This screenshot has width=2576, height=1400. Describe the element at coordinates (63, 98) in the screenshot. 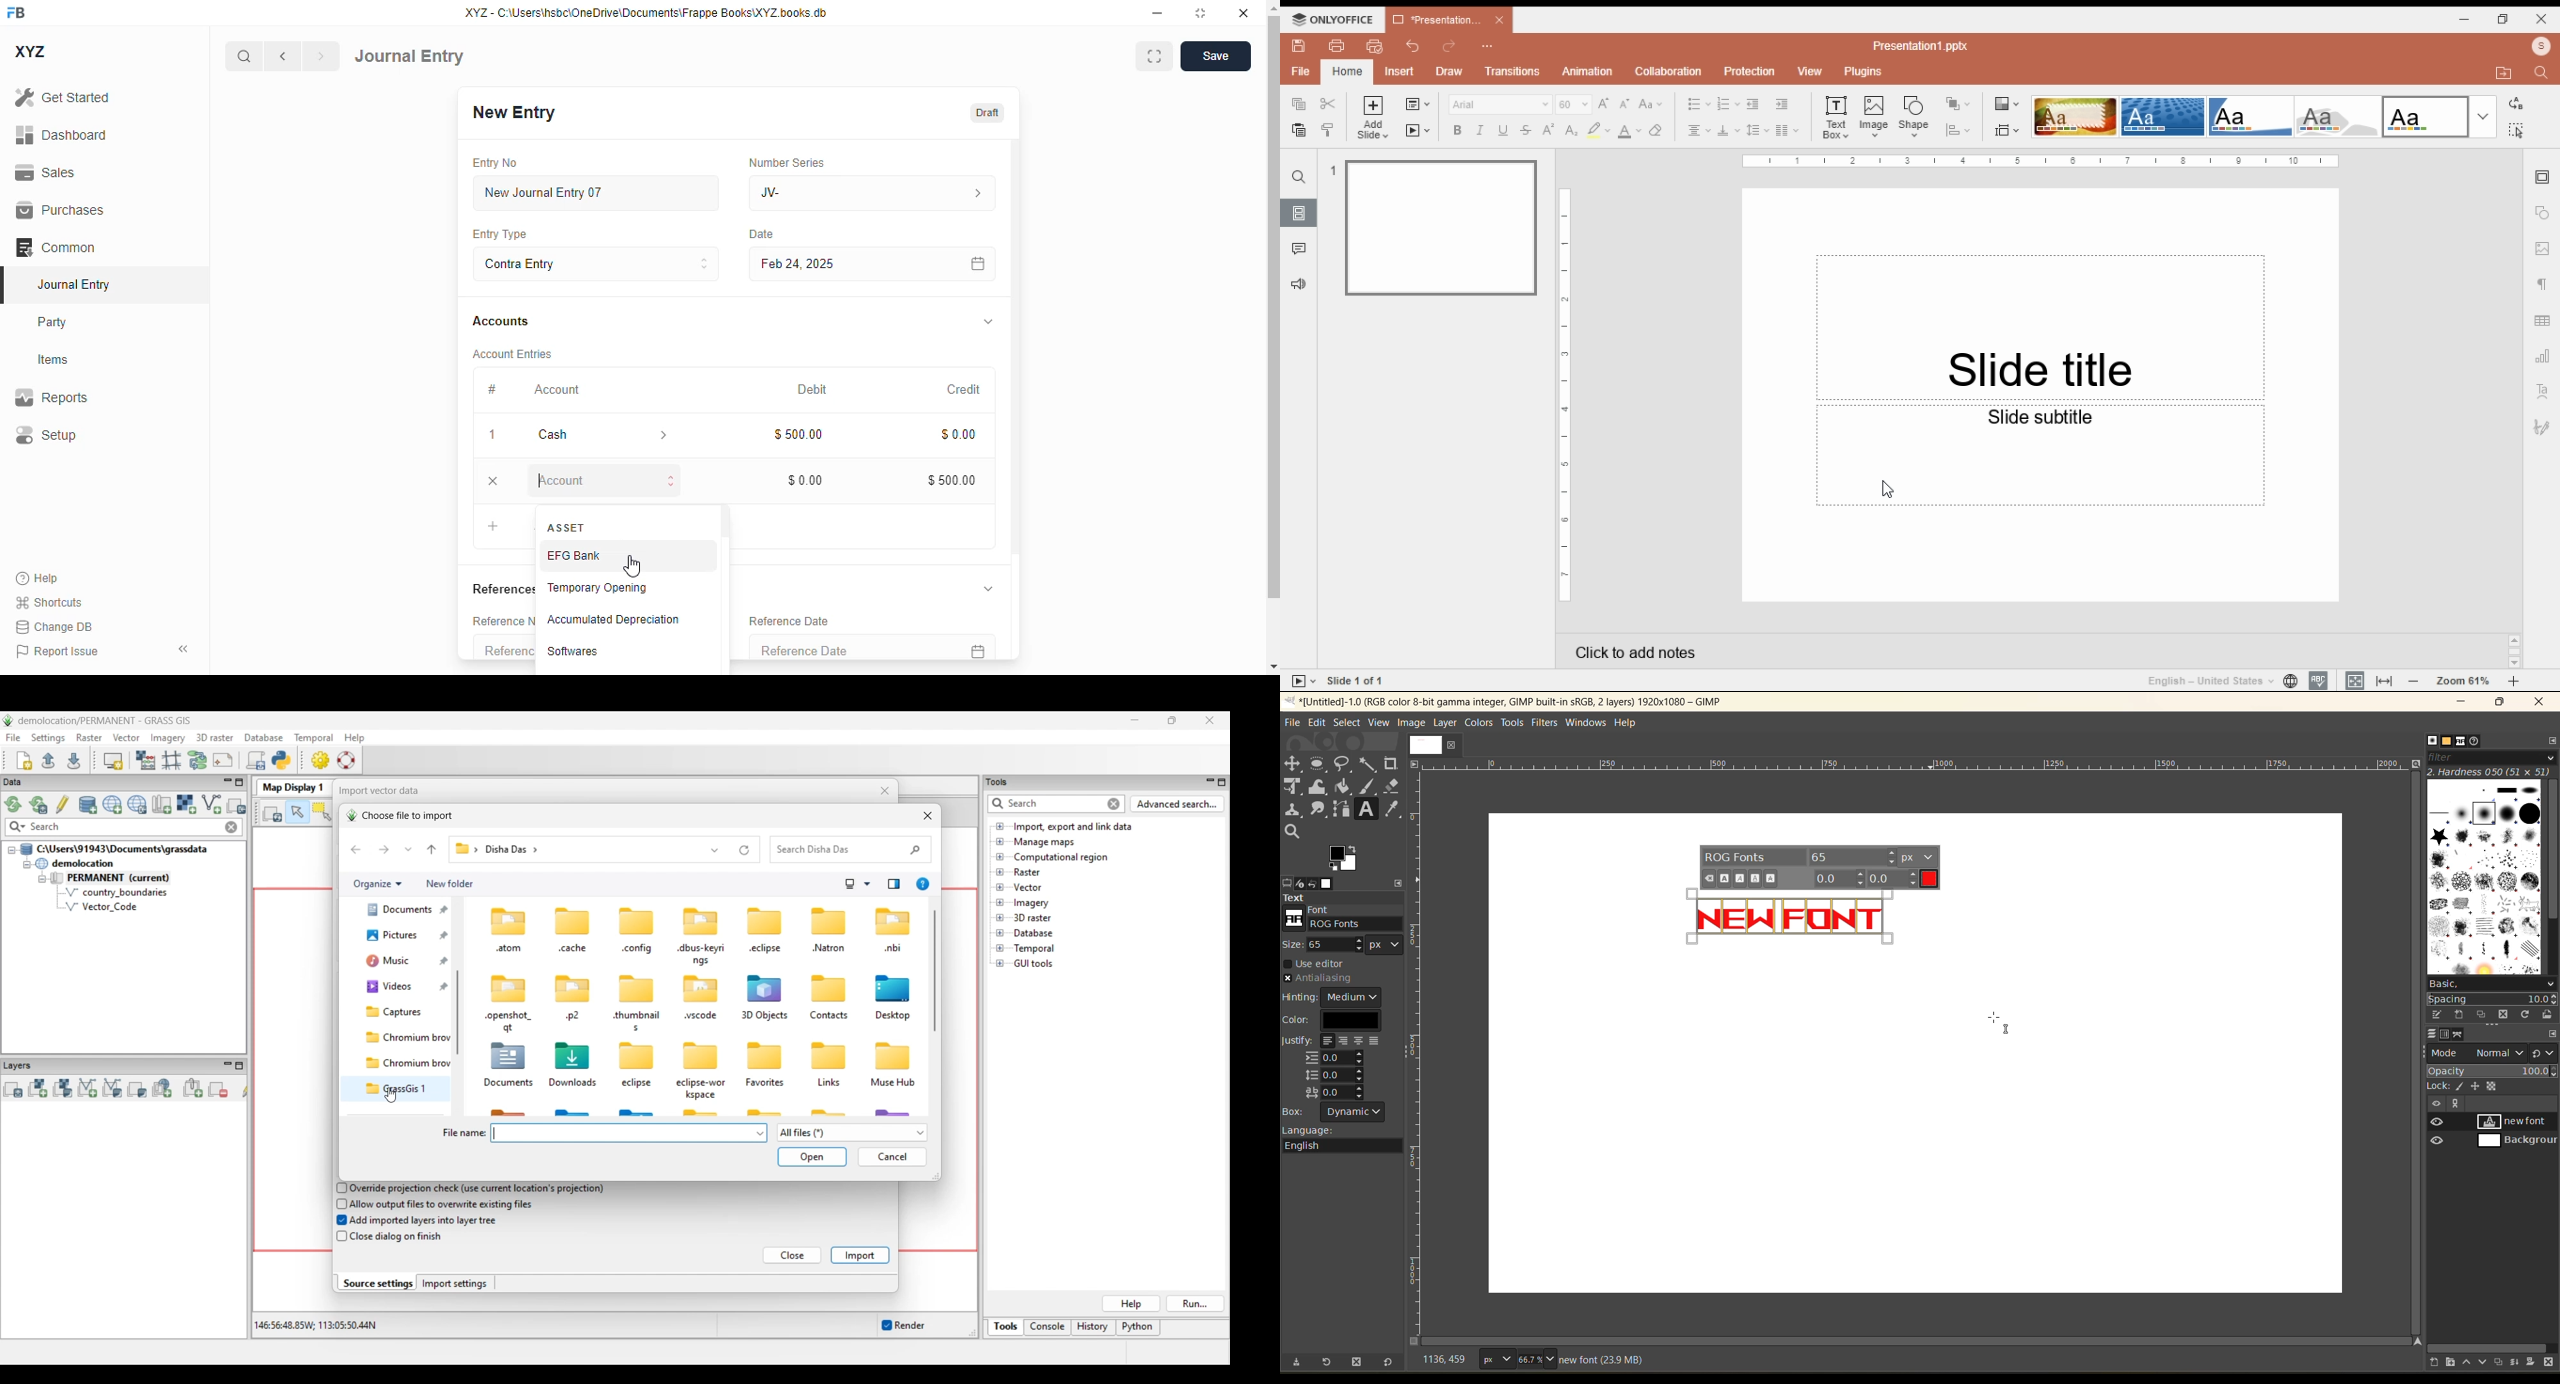

I see `get started` at that location.